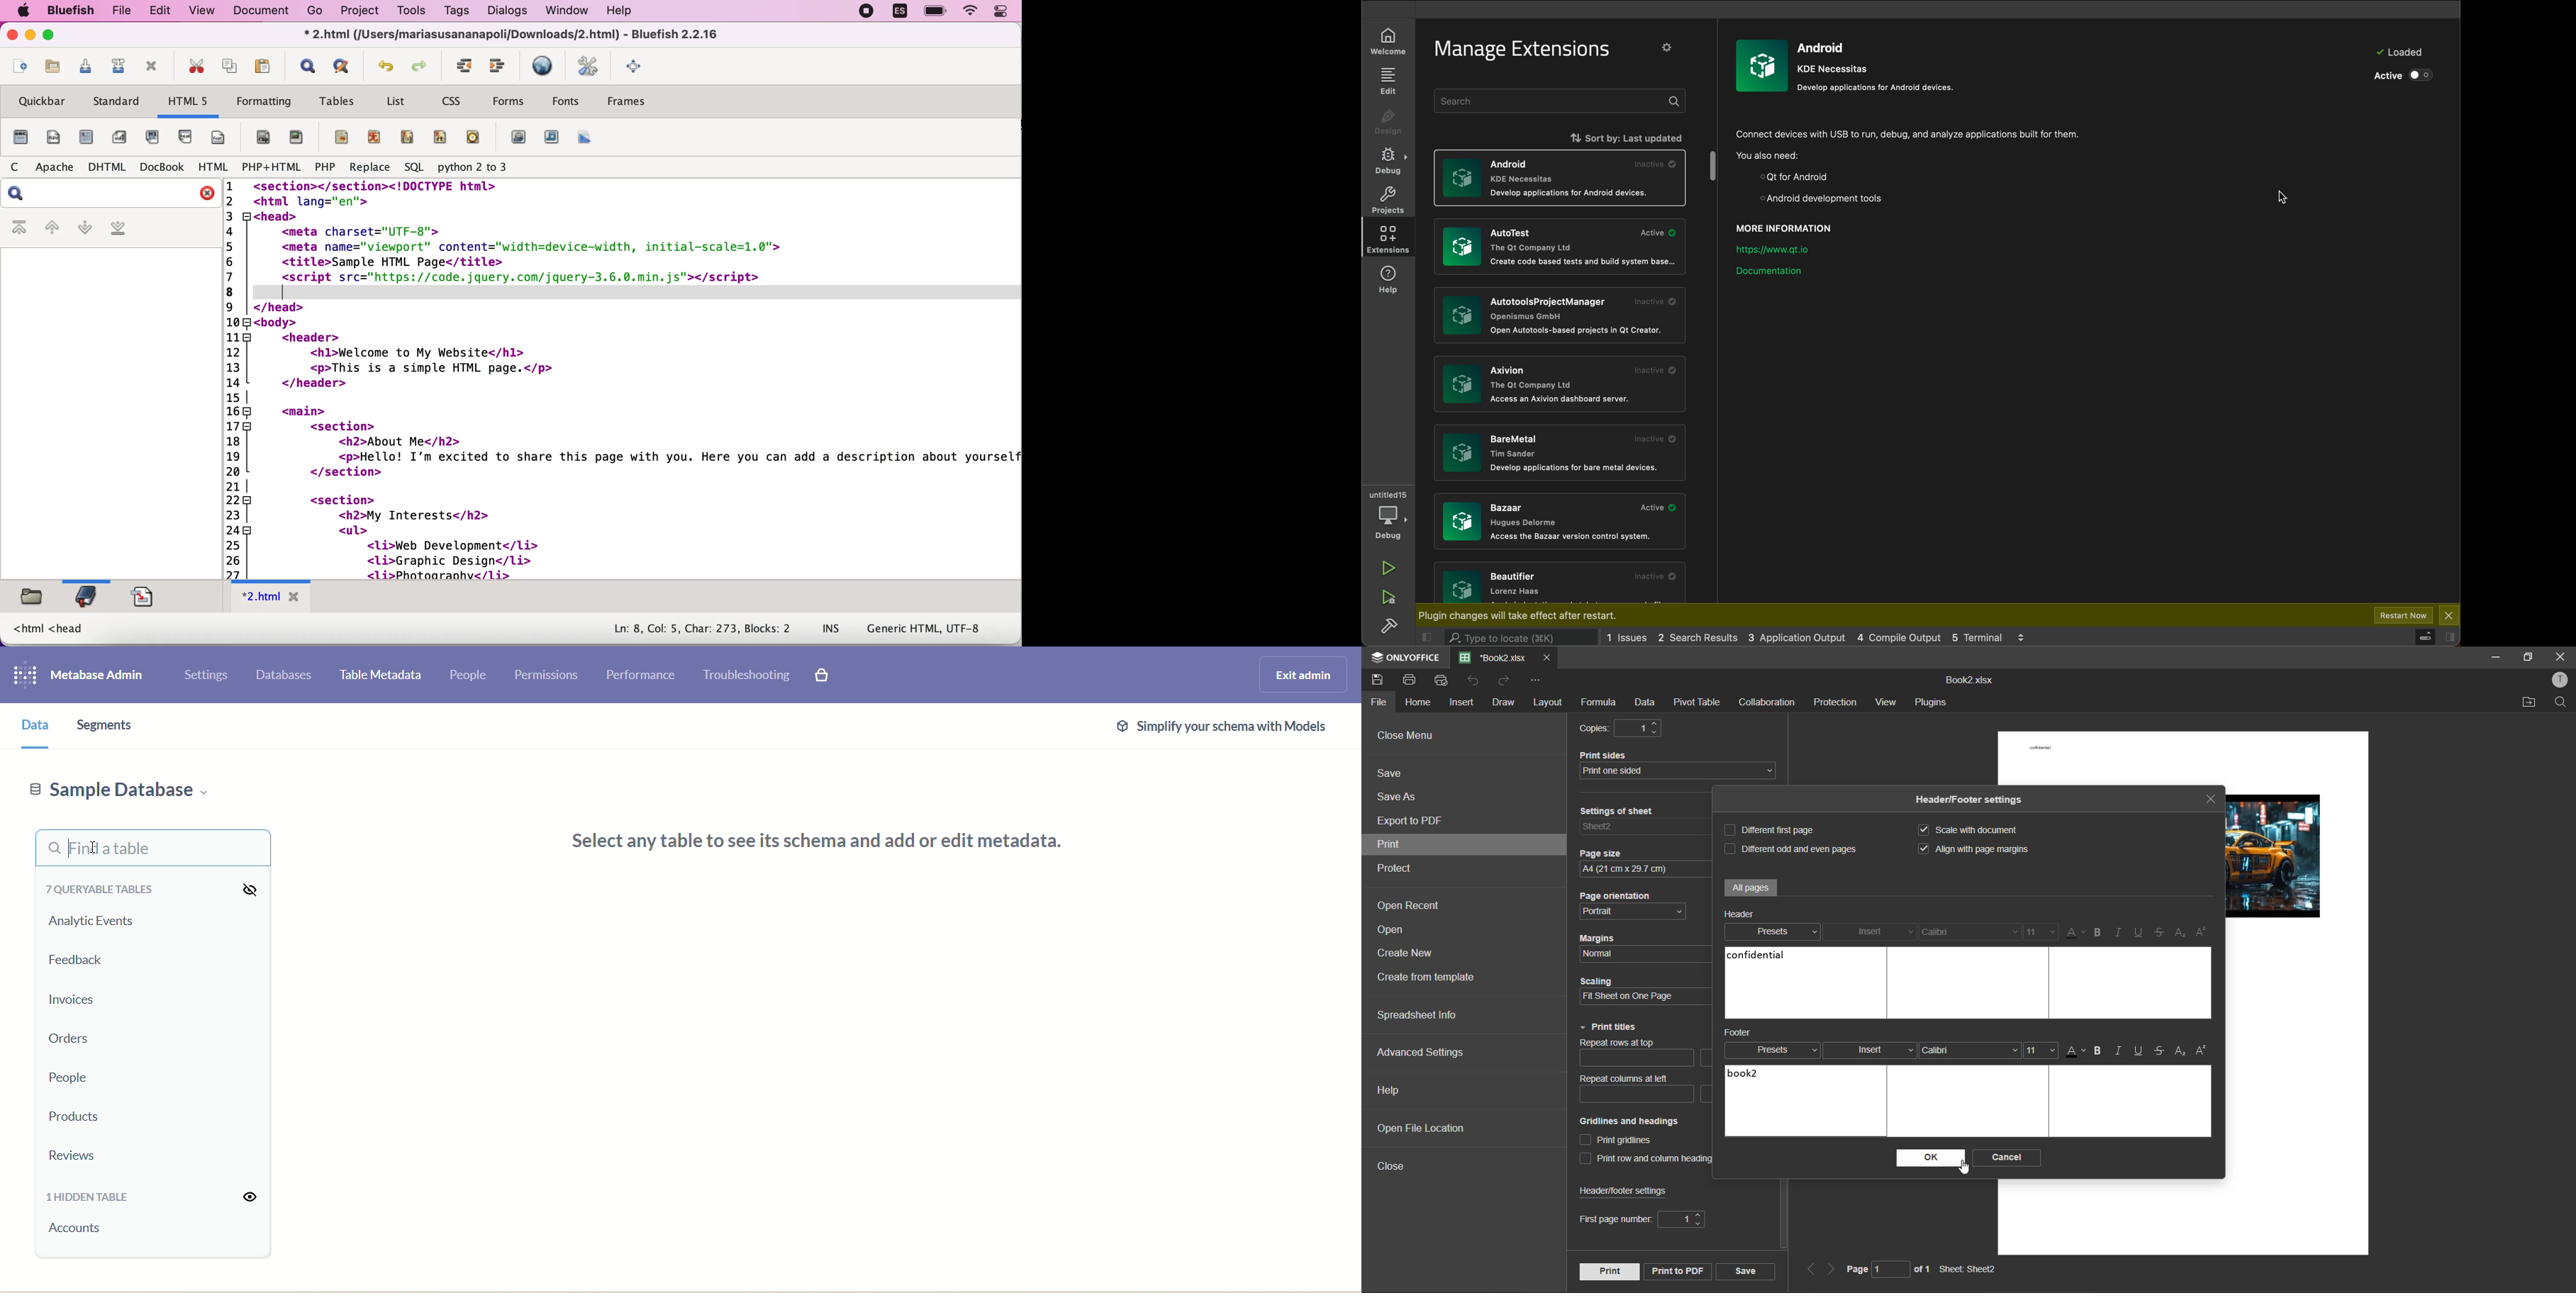  Describe the element at coordinates (1603, 937) in the screenshot. I see `Margins` at that location.